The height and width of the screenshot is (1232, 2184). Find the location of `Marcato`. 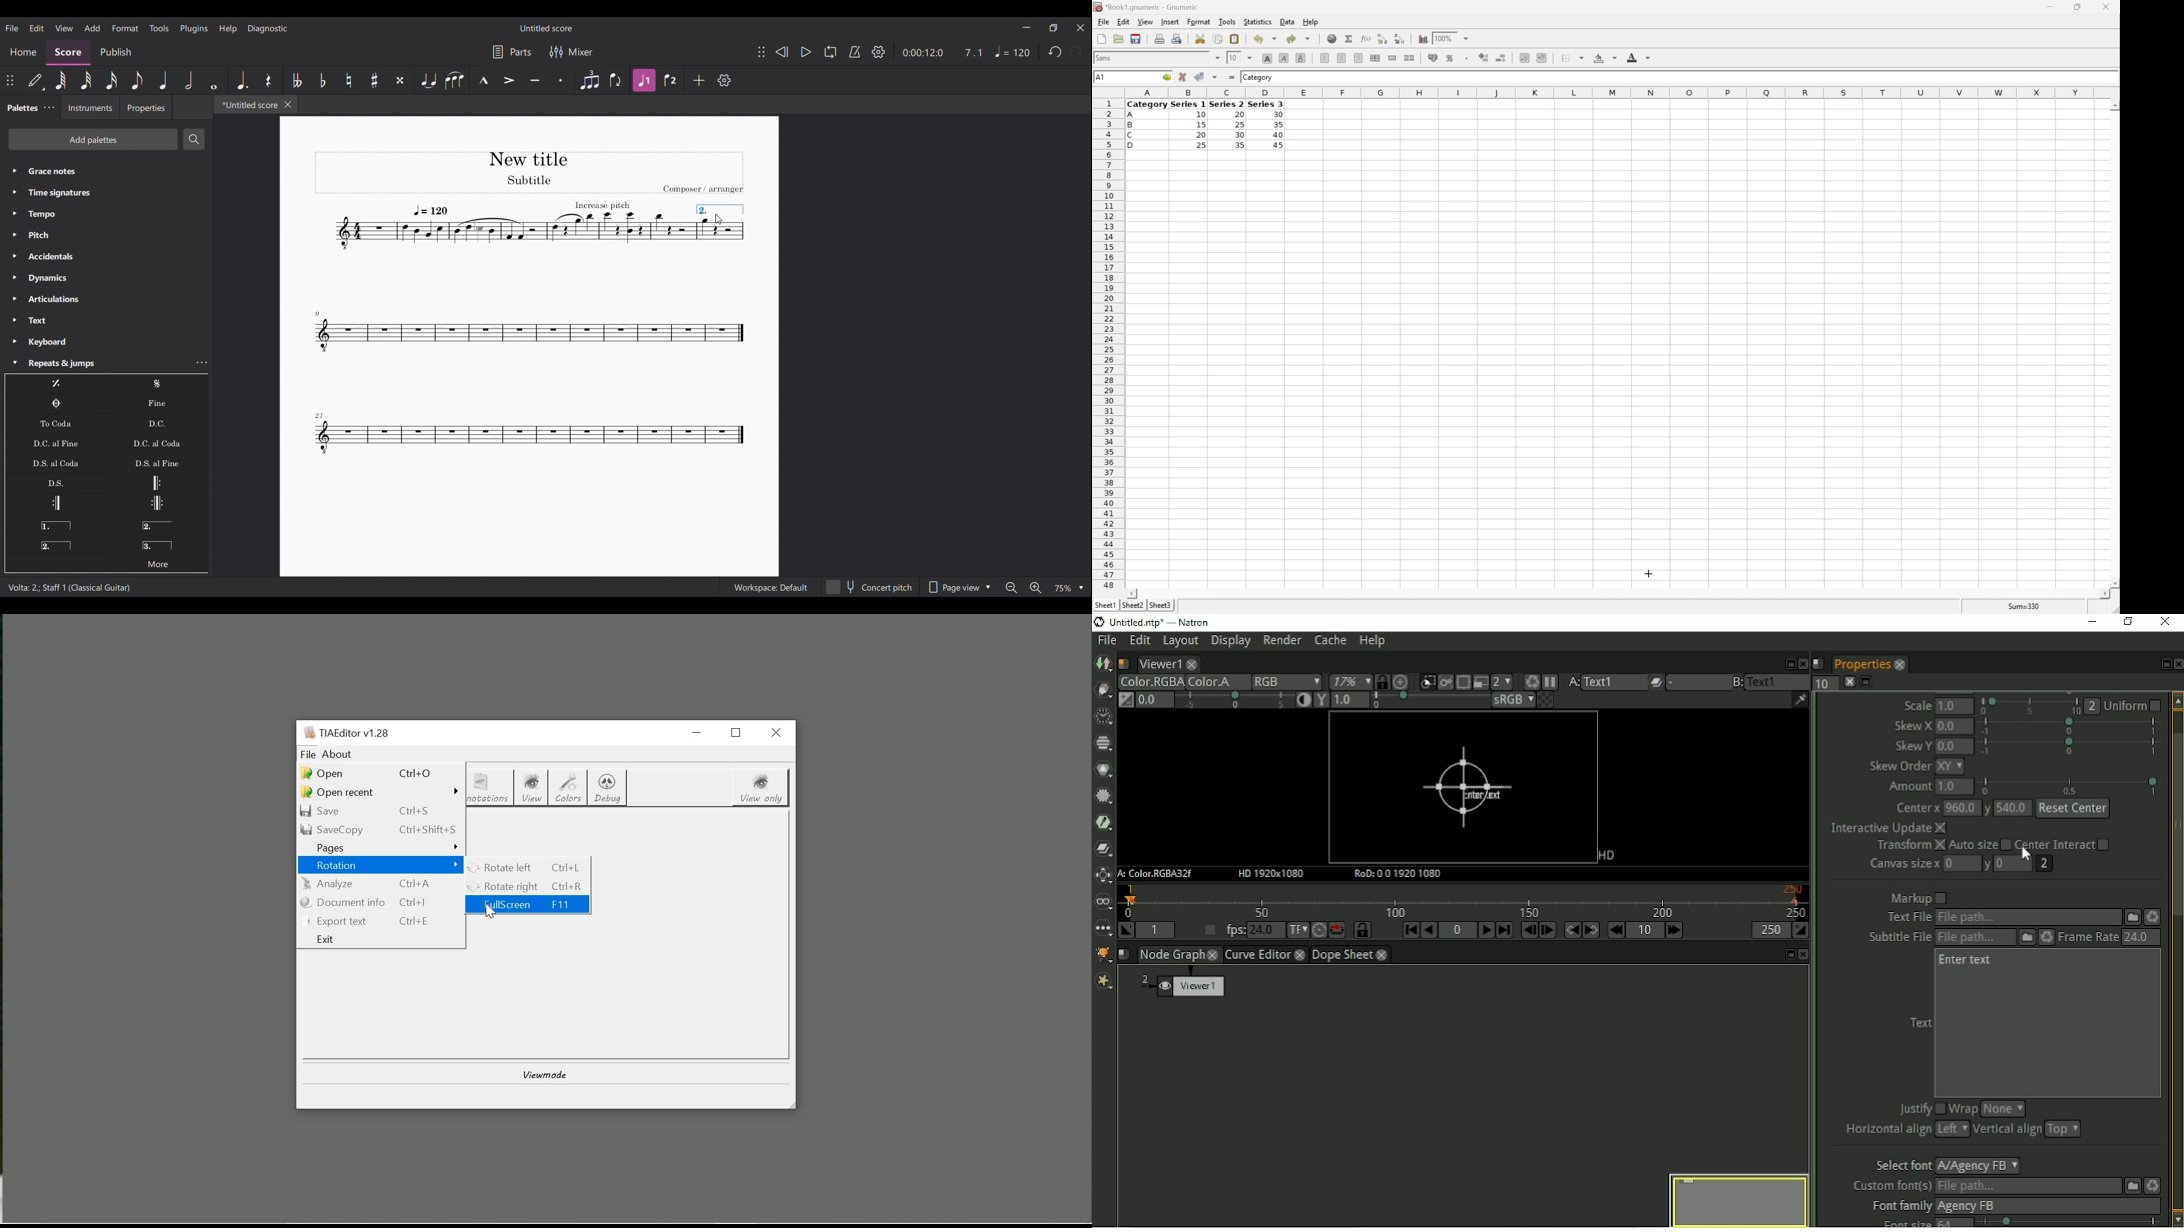

Marcato is located at coordinates (484, 80).